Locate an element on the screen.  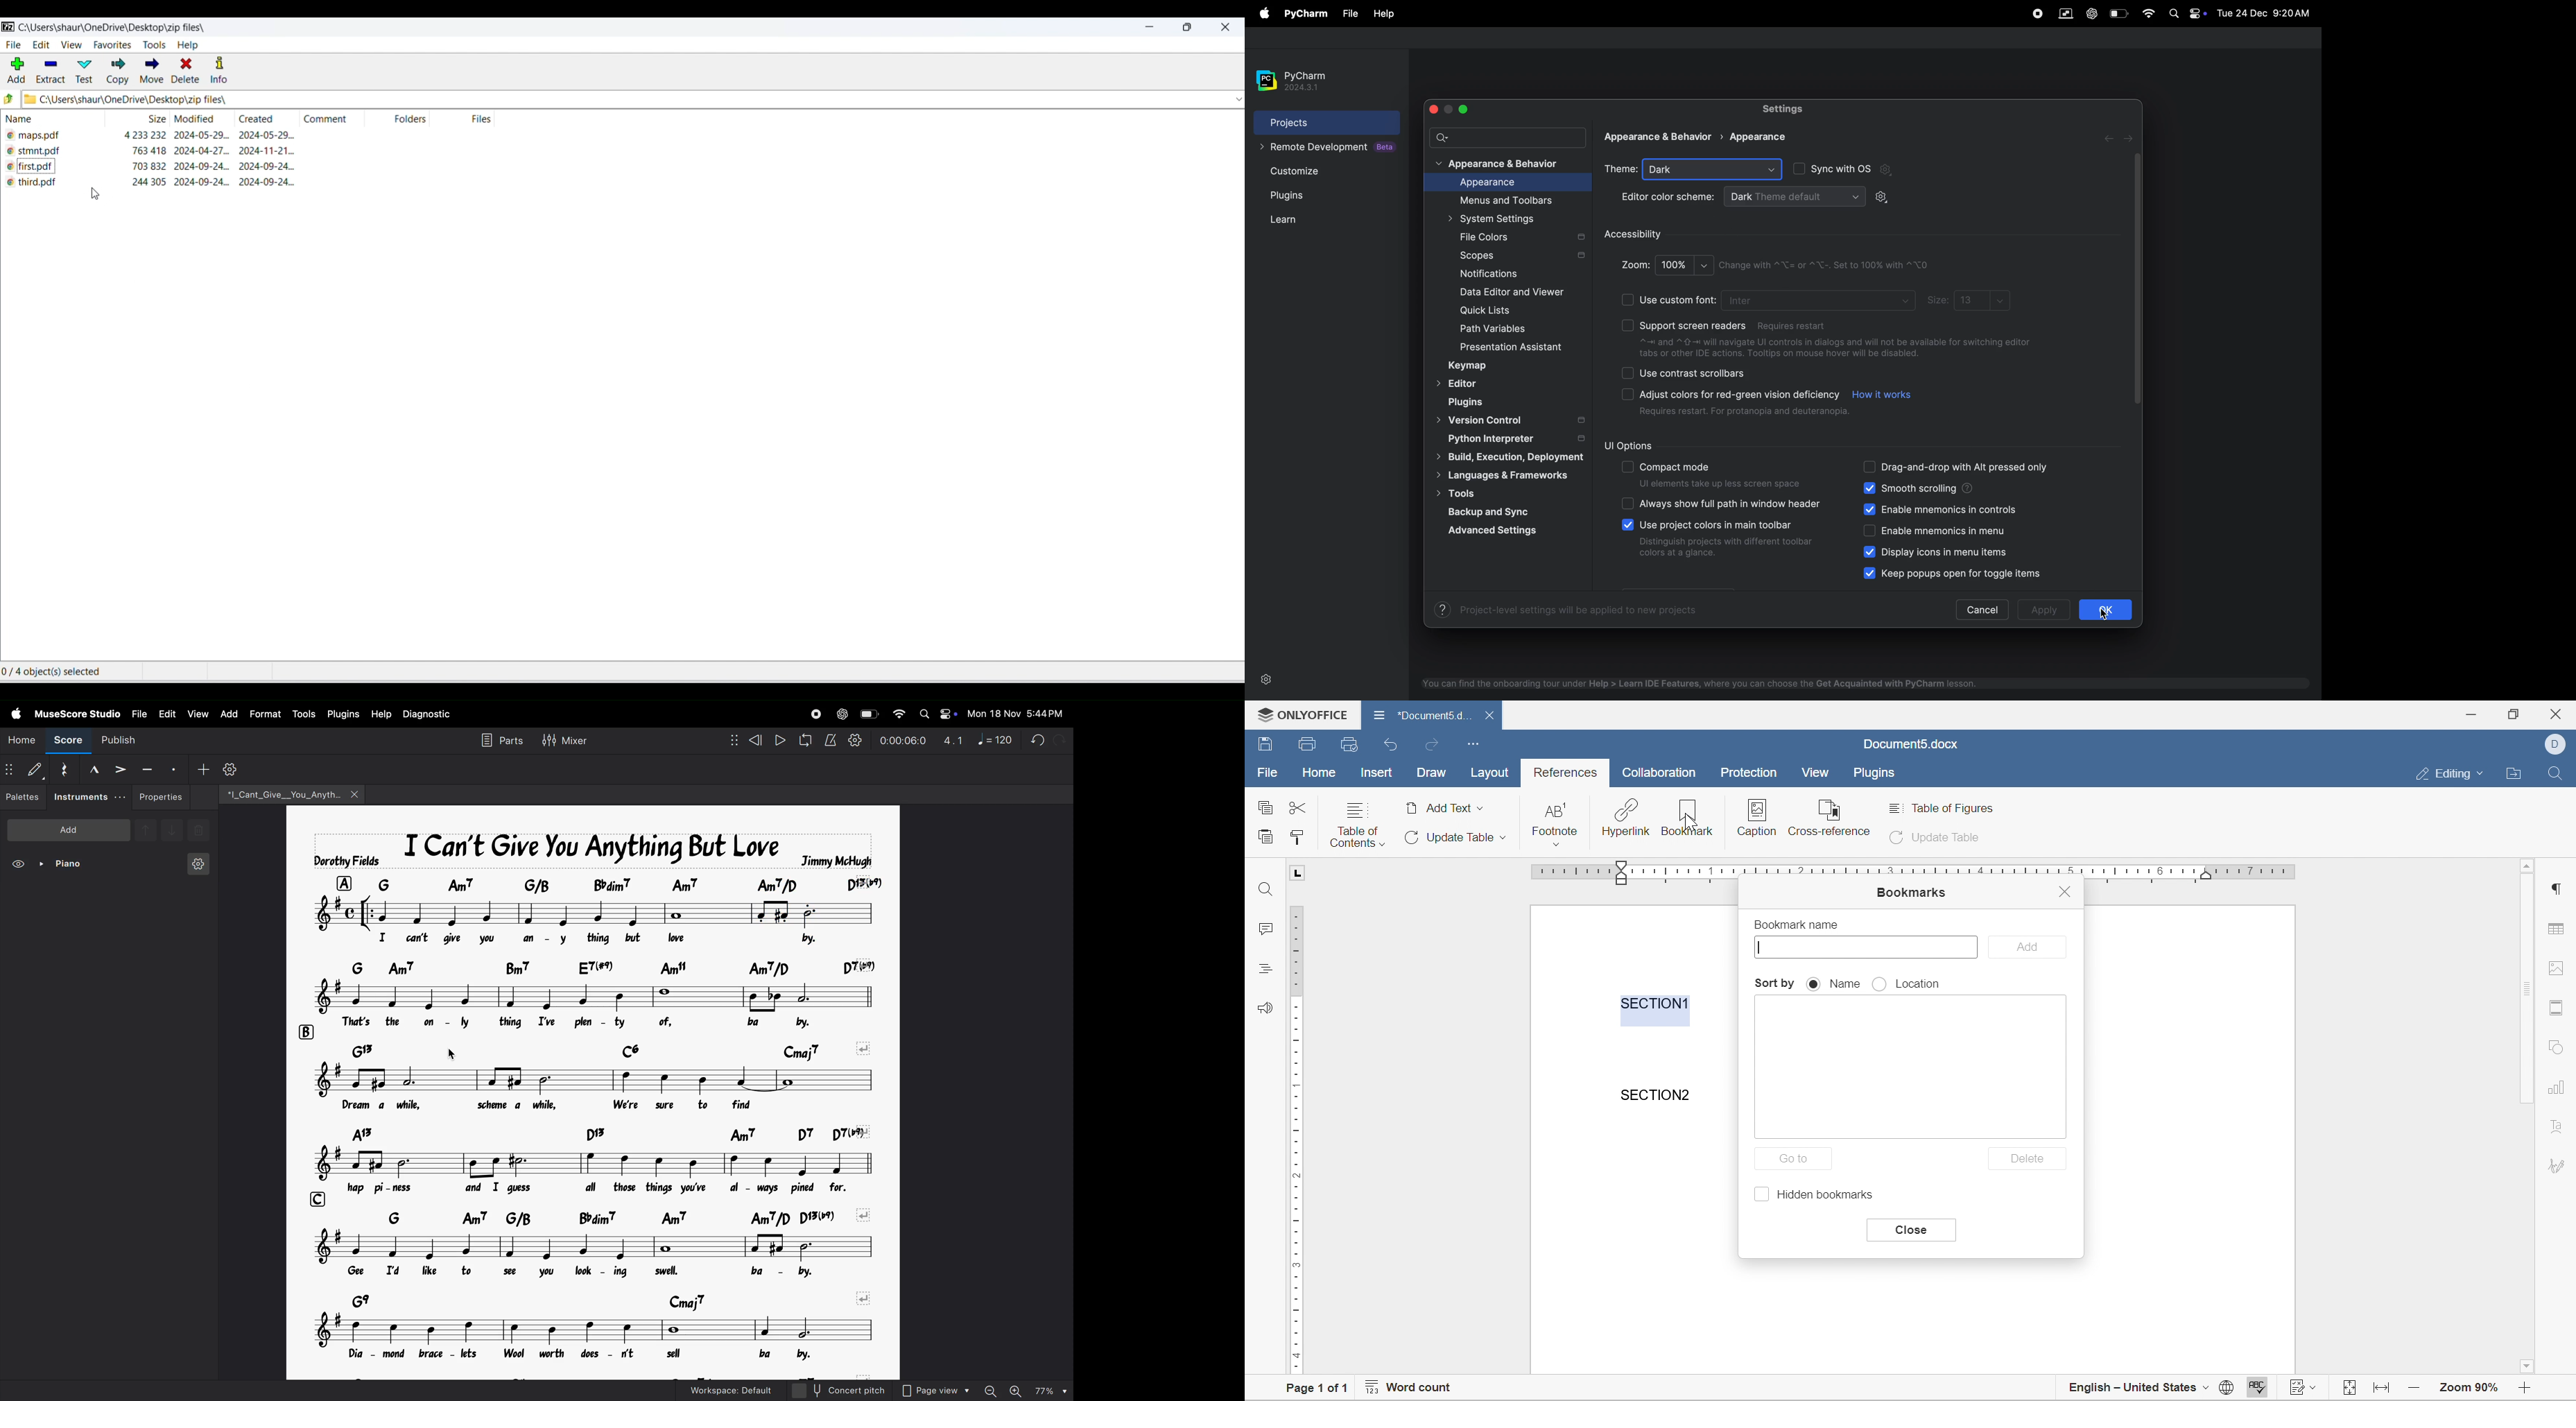
save is located at coordinates (1308, 744).